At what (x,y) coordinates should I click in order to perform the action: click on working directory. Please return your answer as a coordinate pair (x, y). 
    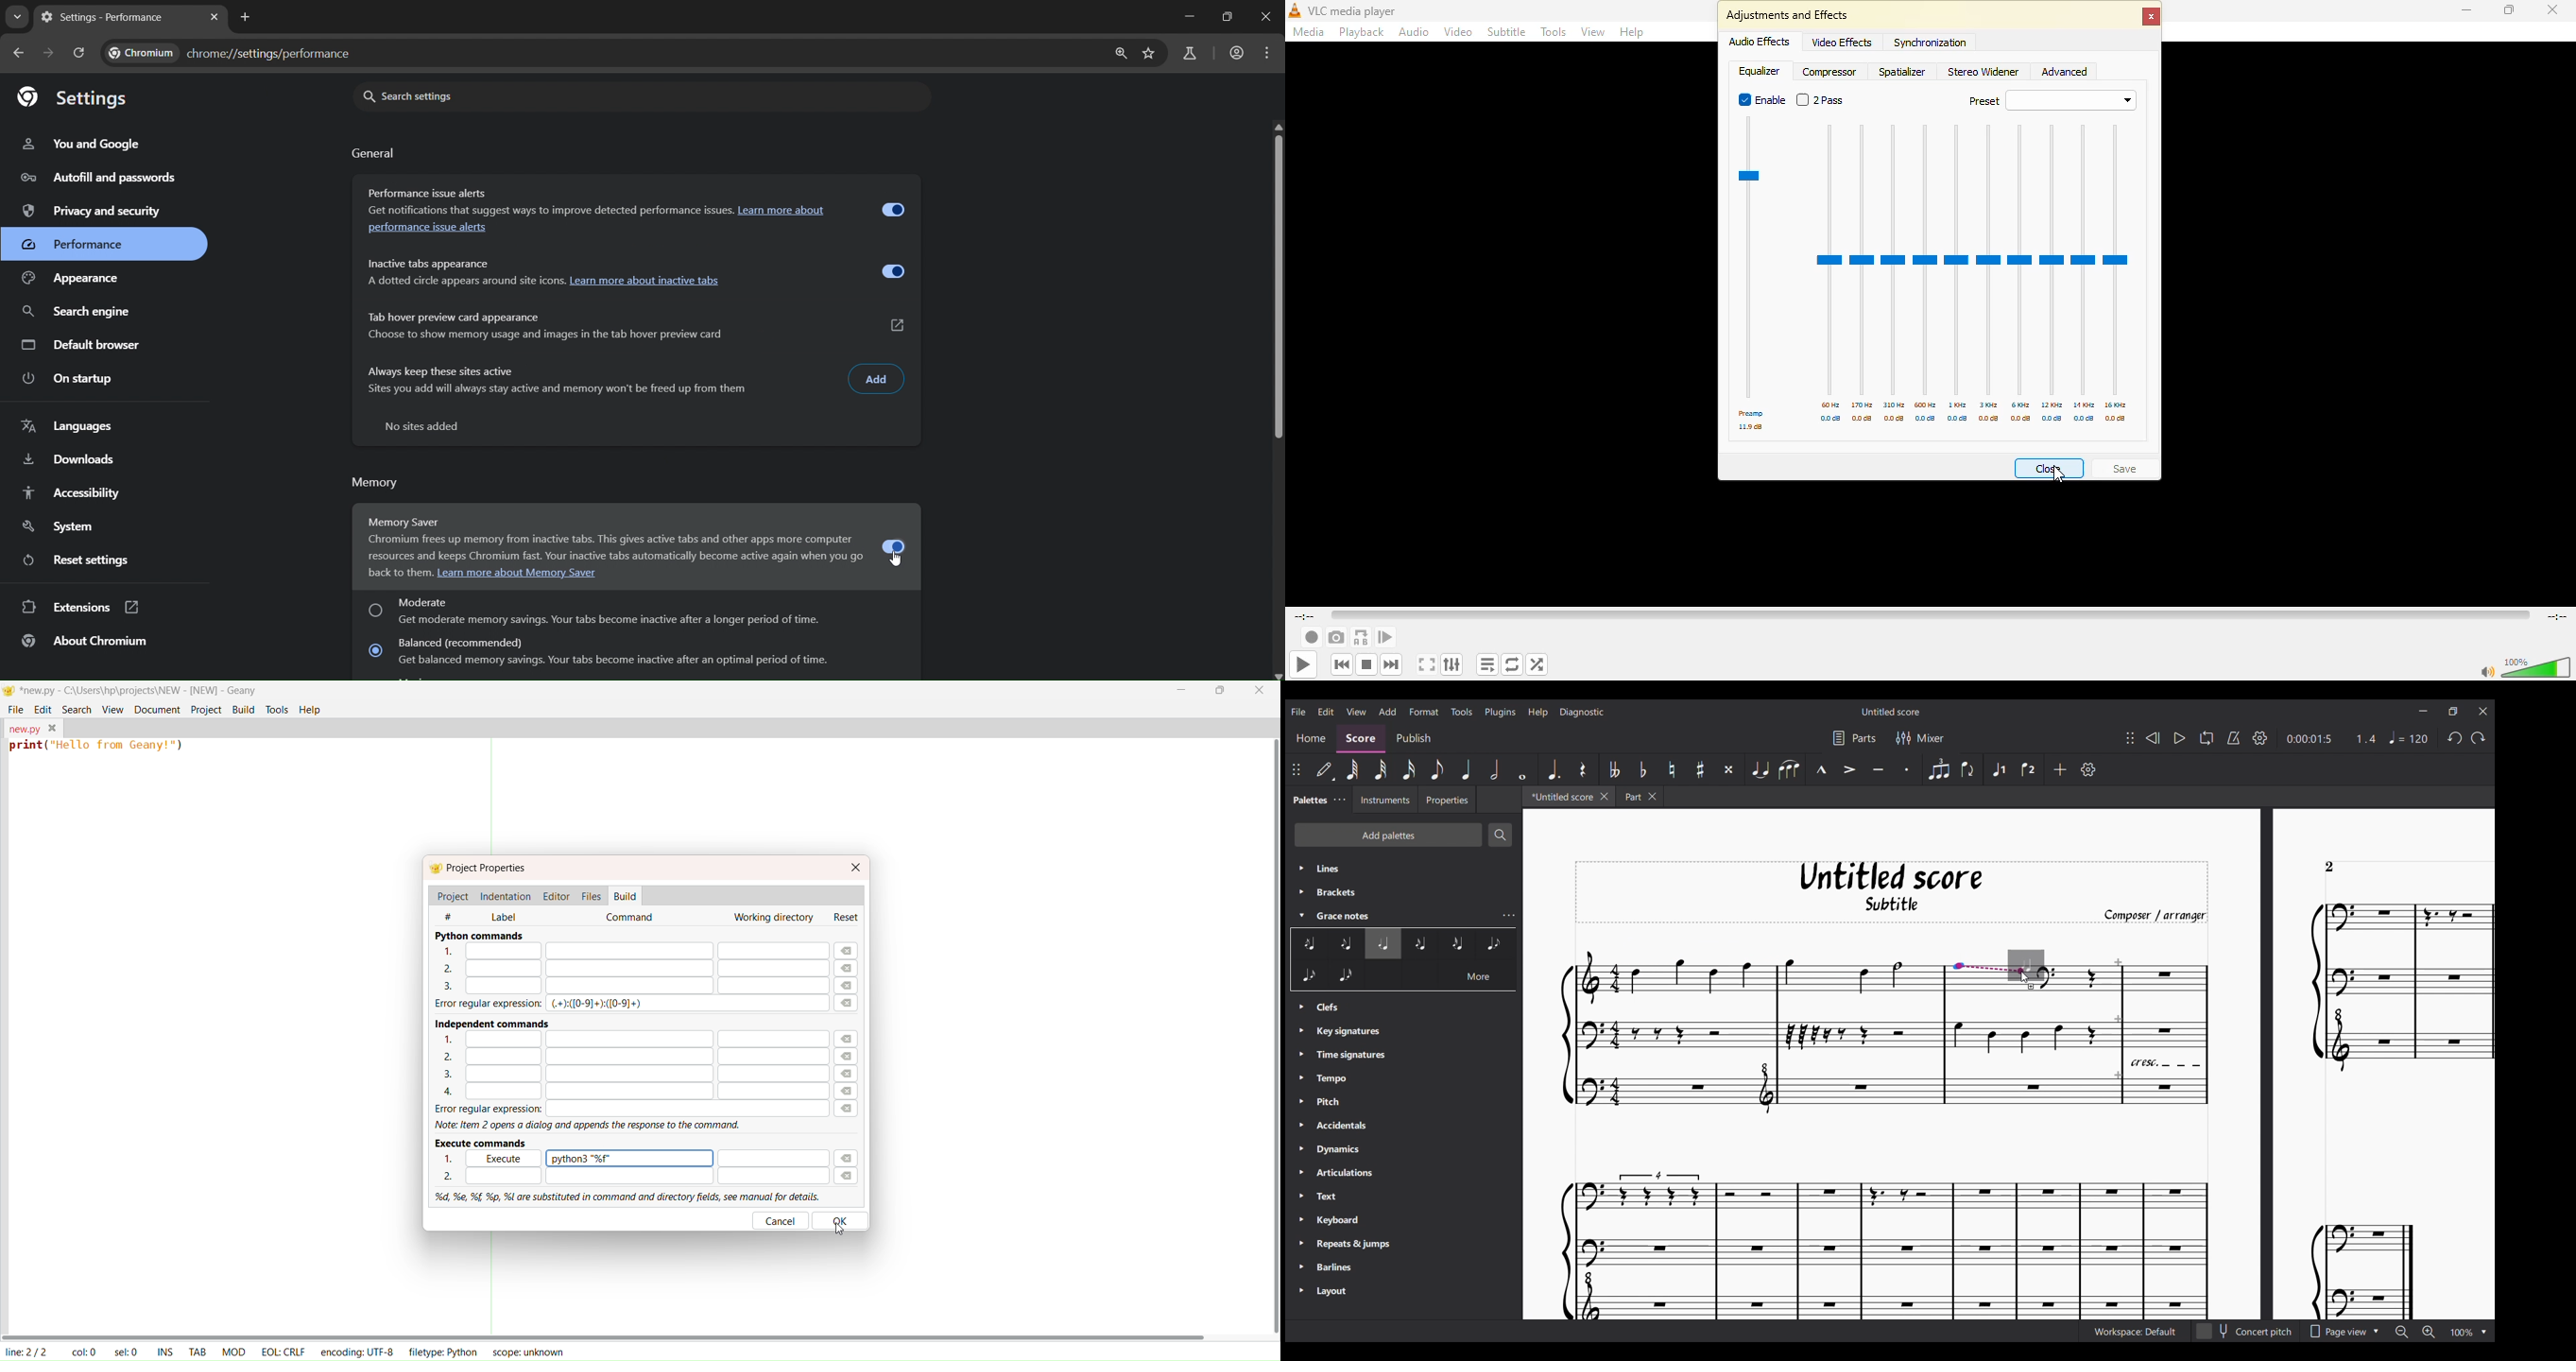
    Looking at the image, I should click on (772, 918).